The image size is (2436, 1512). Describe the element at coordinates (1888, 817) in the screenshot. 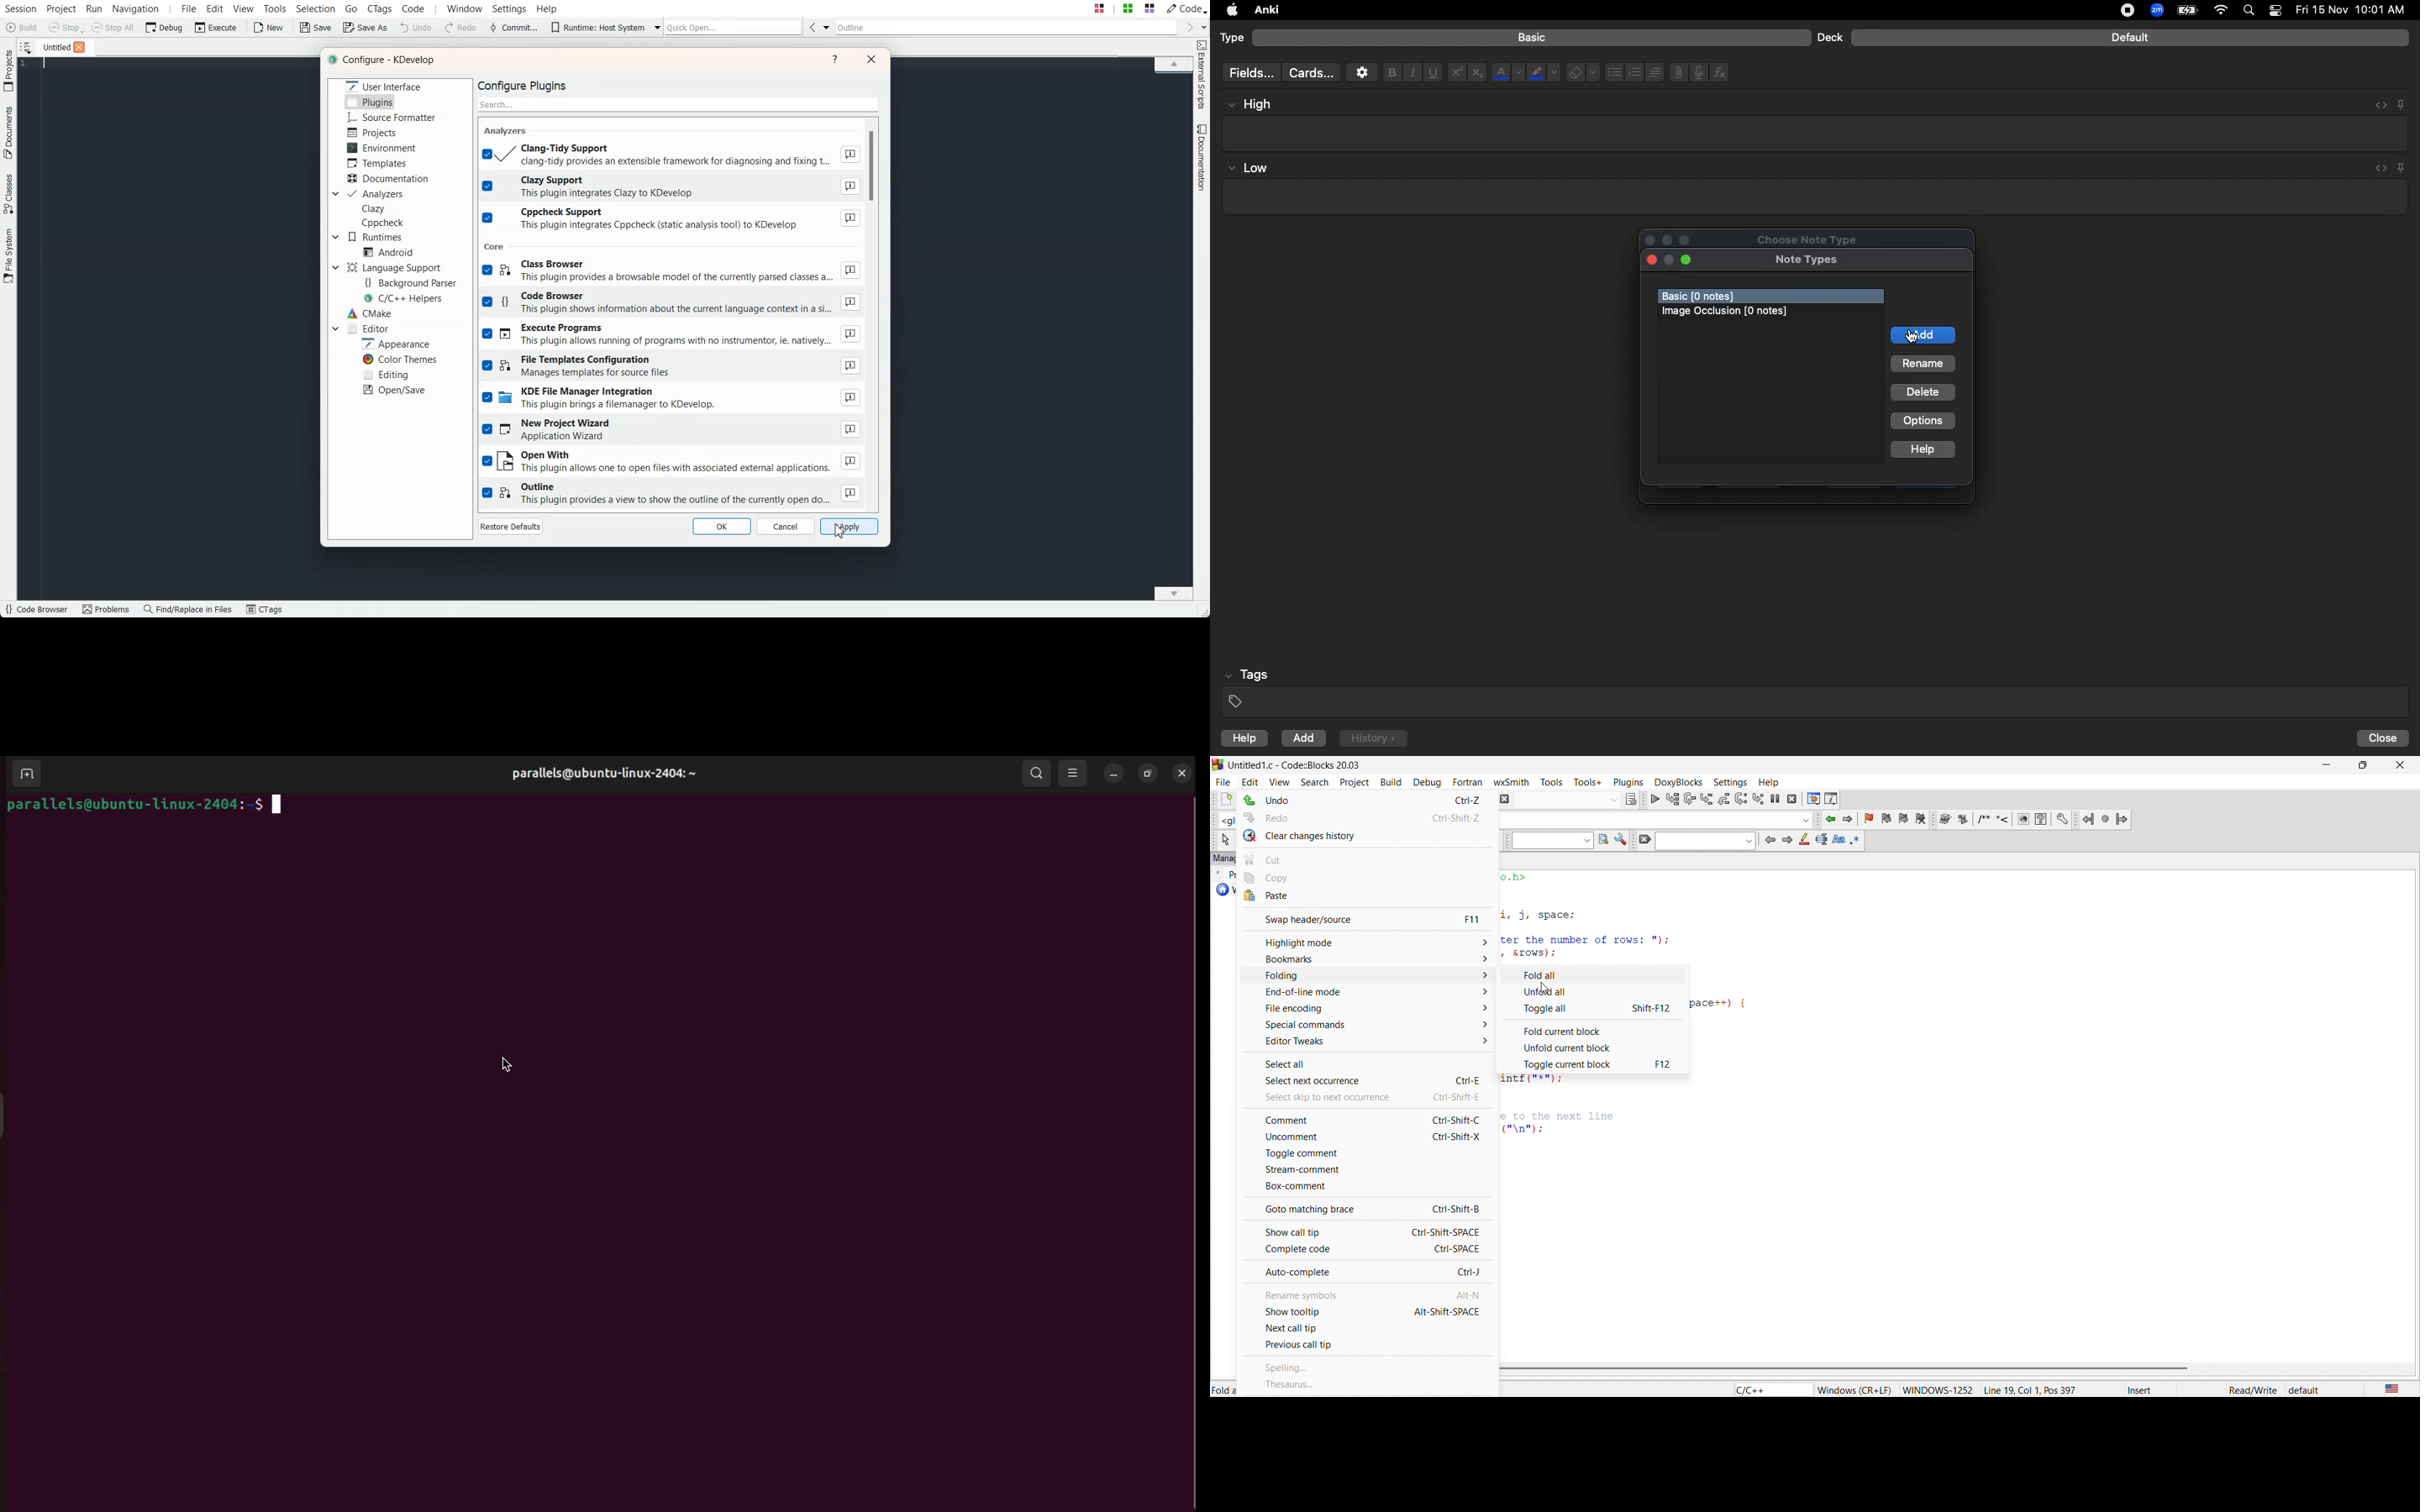

I see `previous bookmark` at that location.